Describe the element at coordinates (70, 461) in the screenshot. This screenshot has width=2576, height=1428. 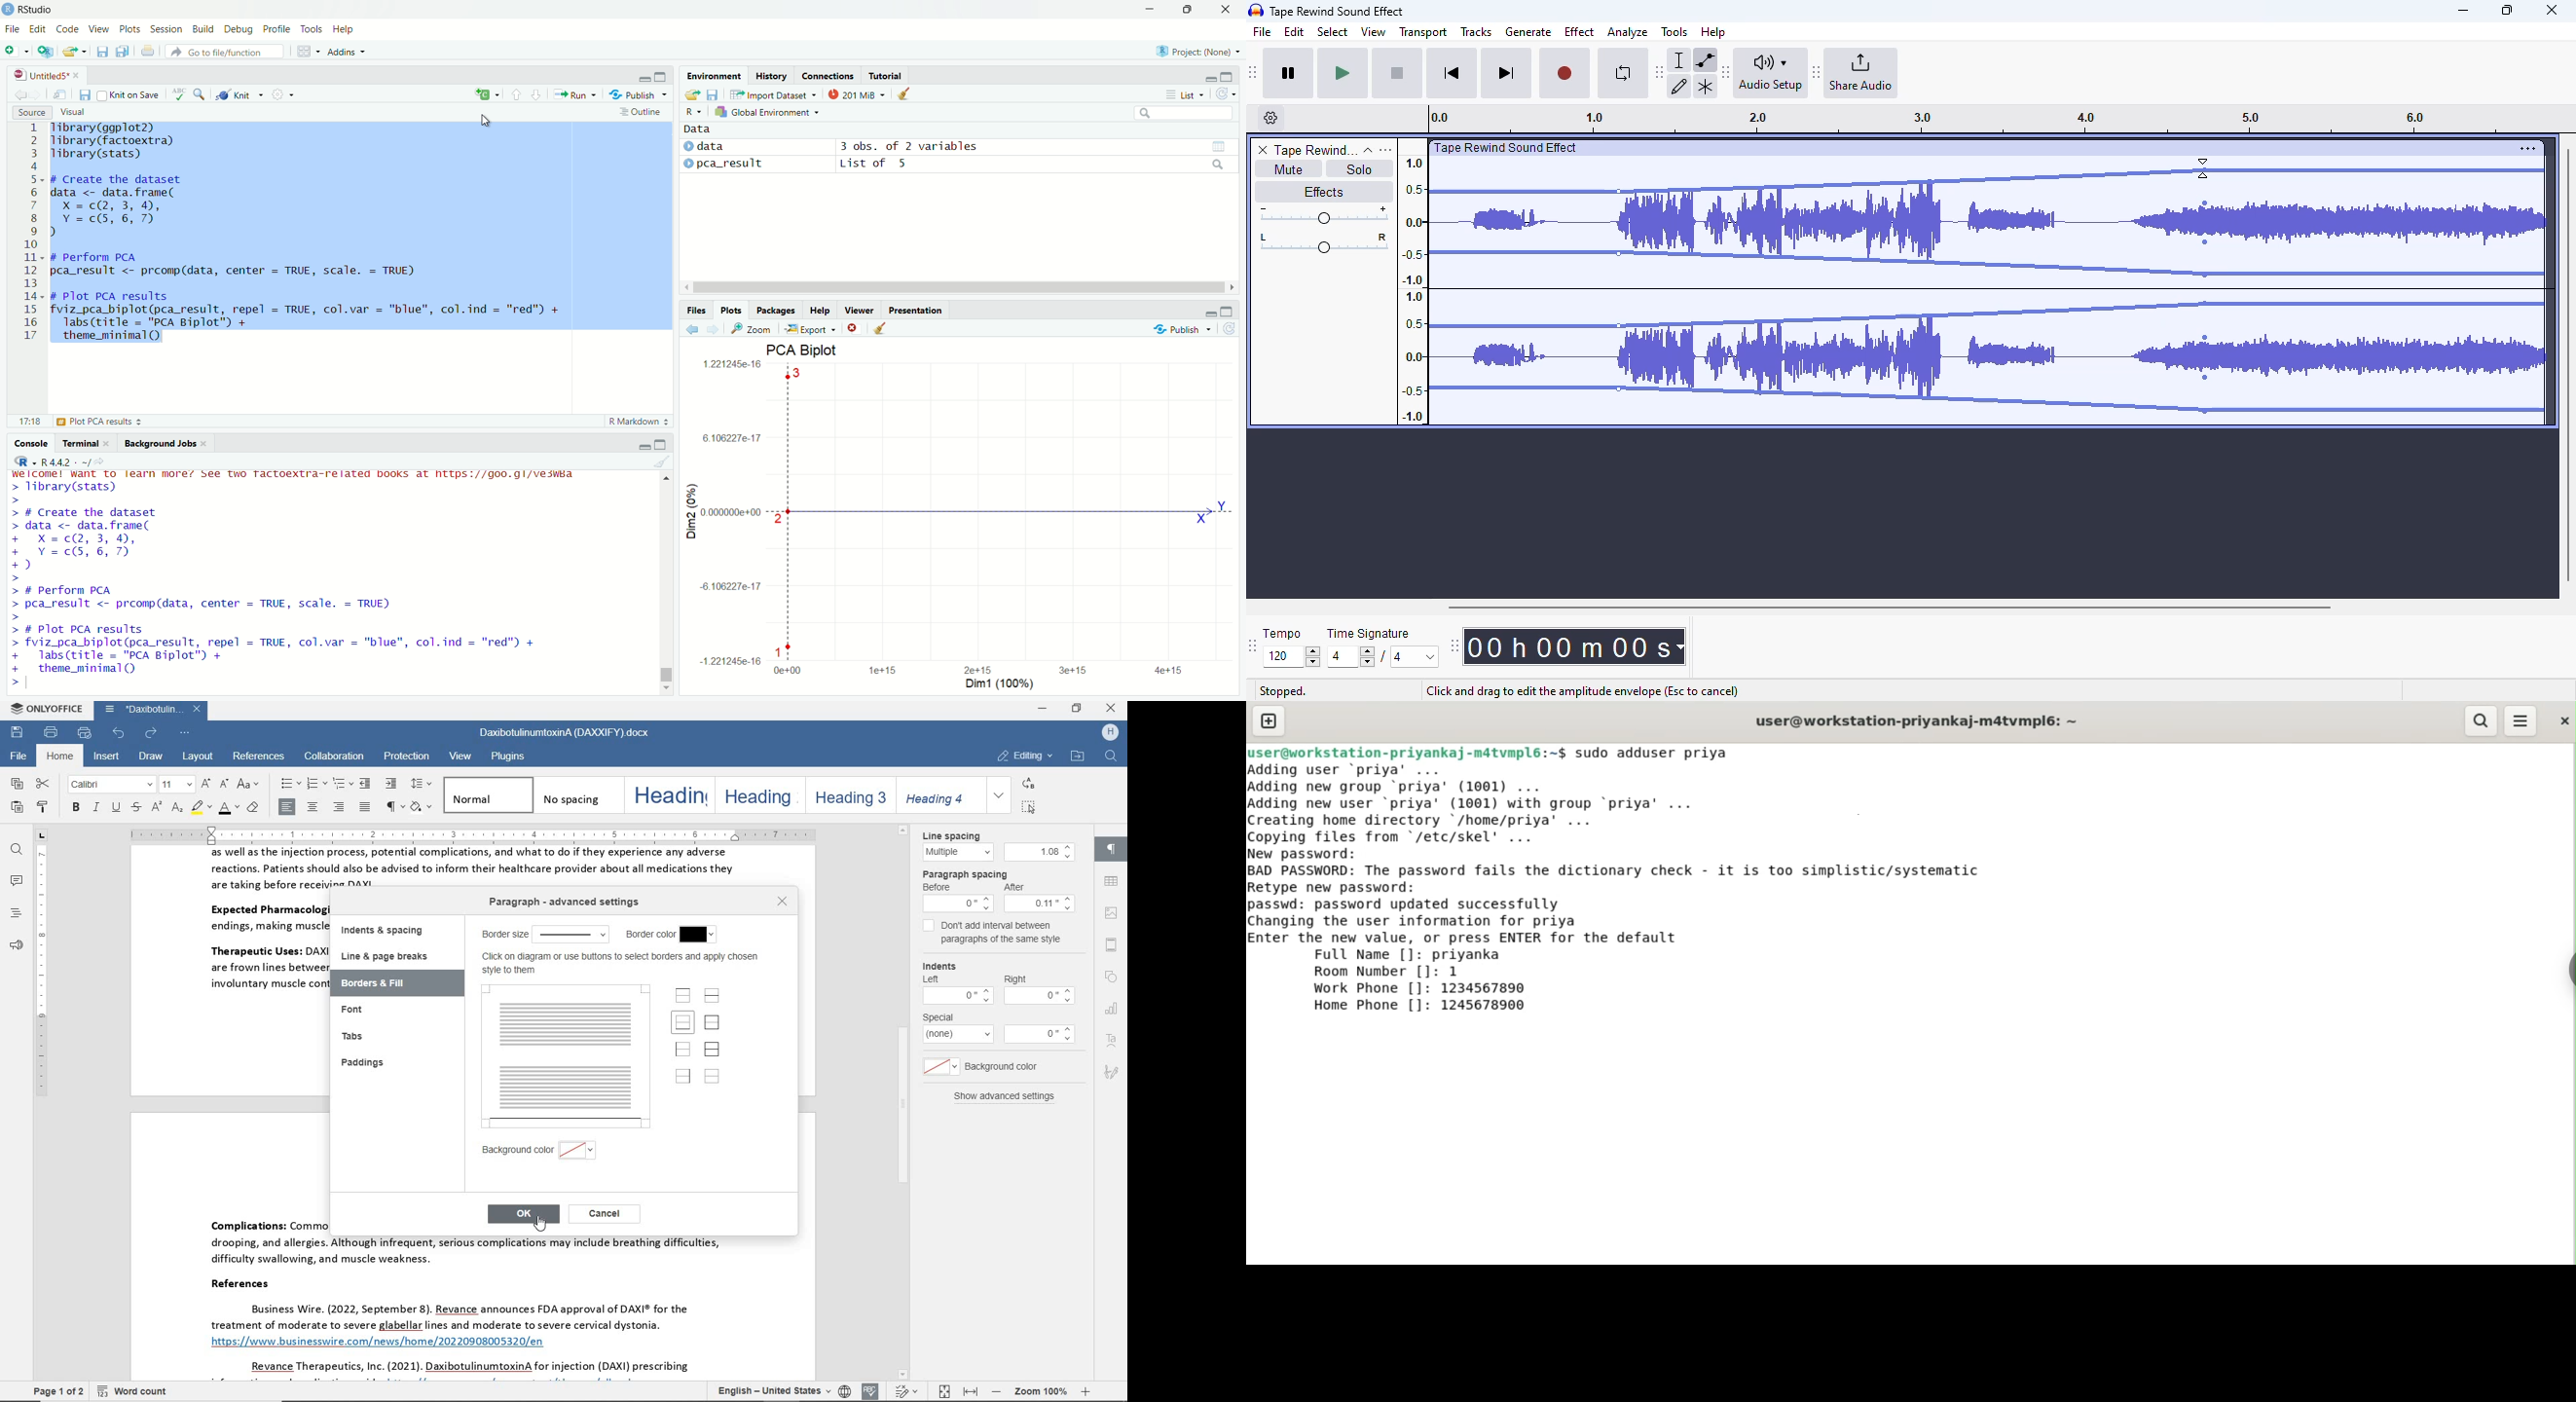
I see `R language version - 4.4.2` at that location.